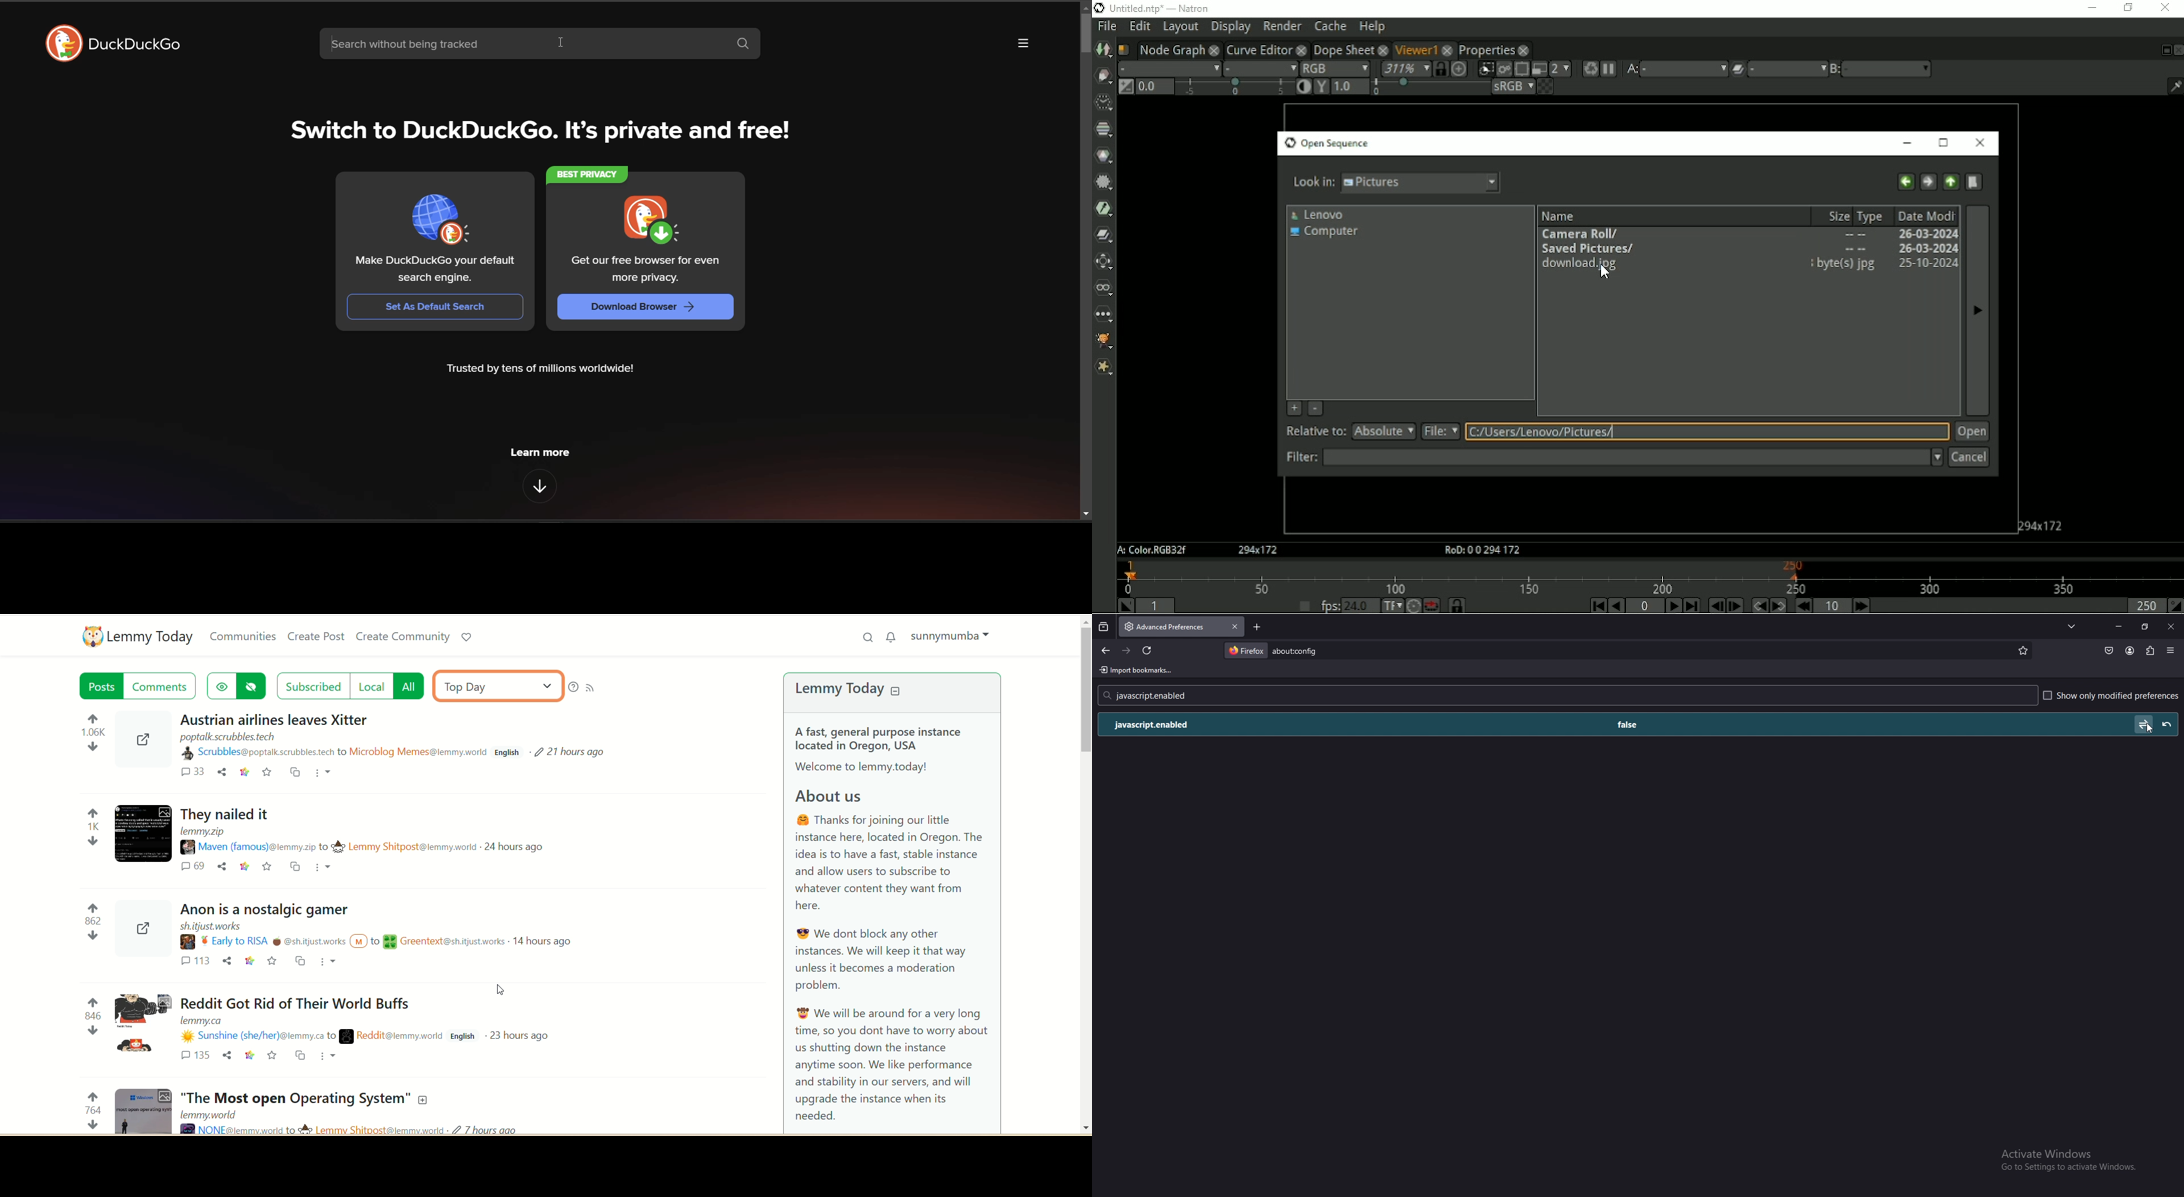  What do you see at coordinates (1259, 627) in the screenshot?
I see `new tab` at bounding box center [1259, 627].